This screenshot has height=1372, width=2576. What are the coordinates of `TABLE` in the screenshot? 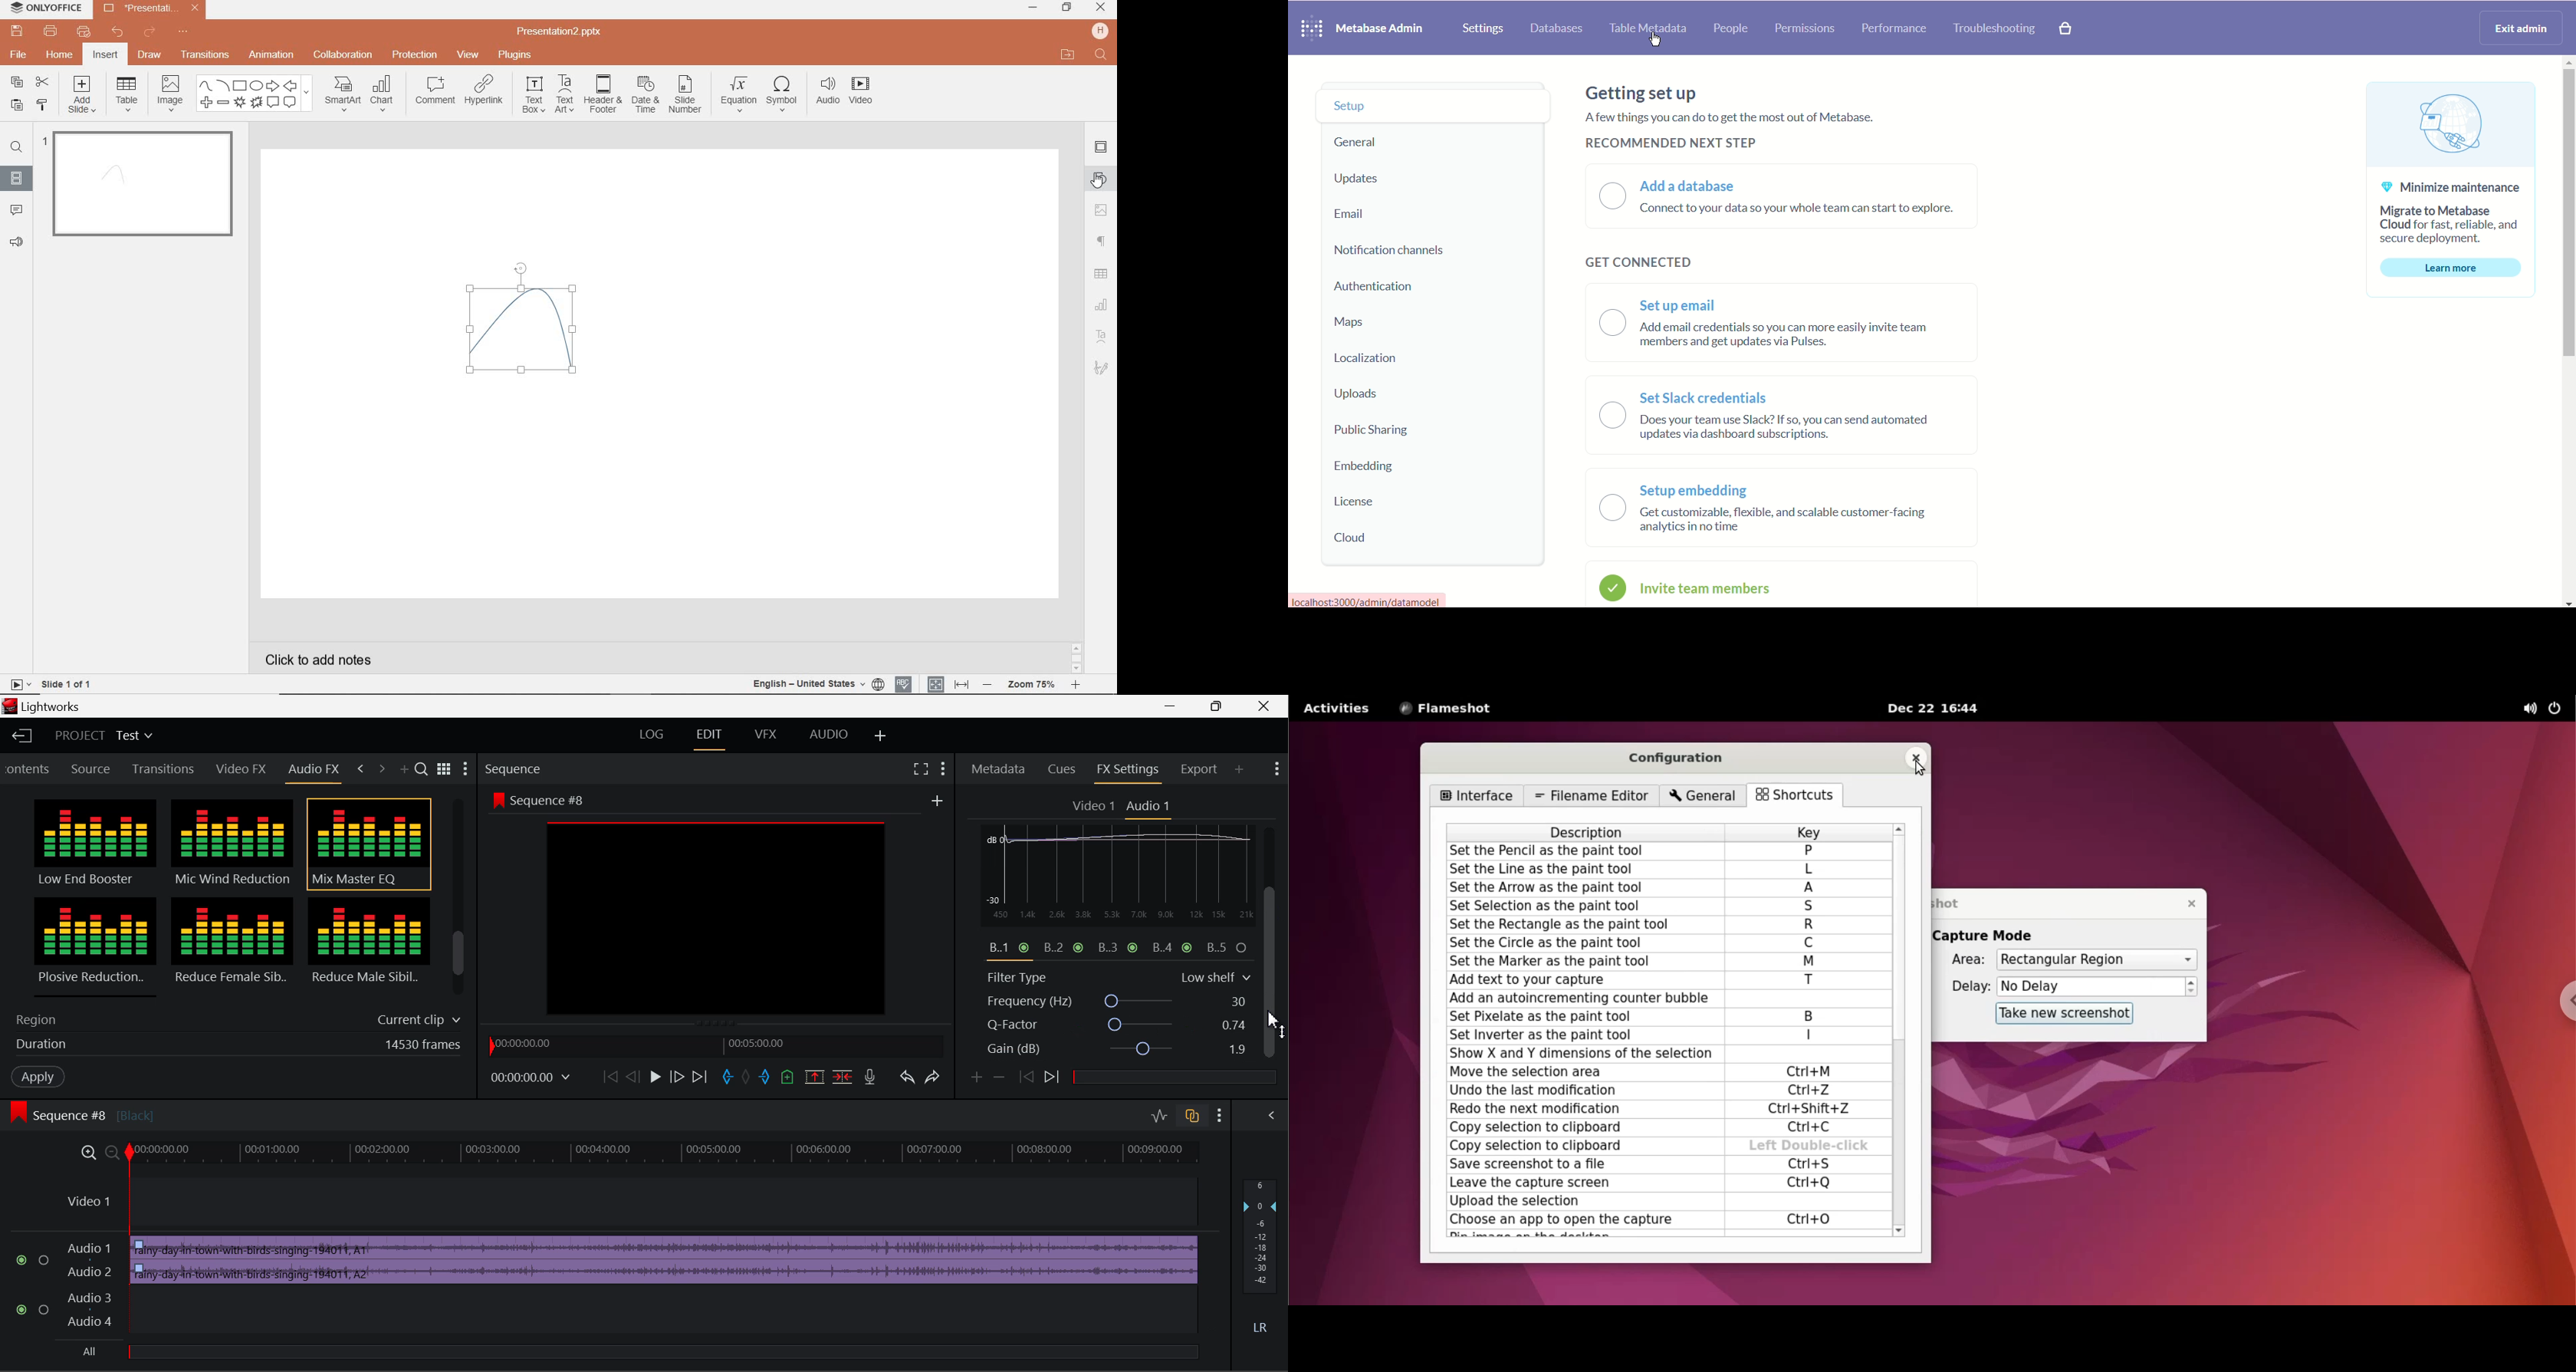 It's located at (127, 95).